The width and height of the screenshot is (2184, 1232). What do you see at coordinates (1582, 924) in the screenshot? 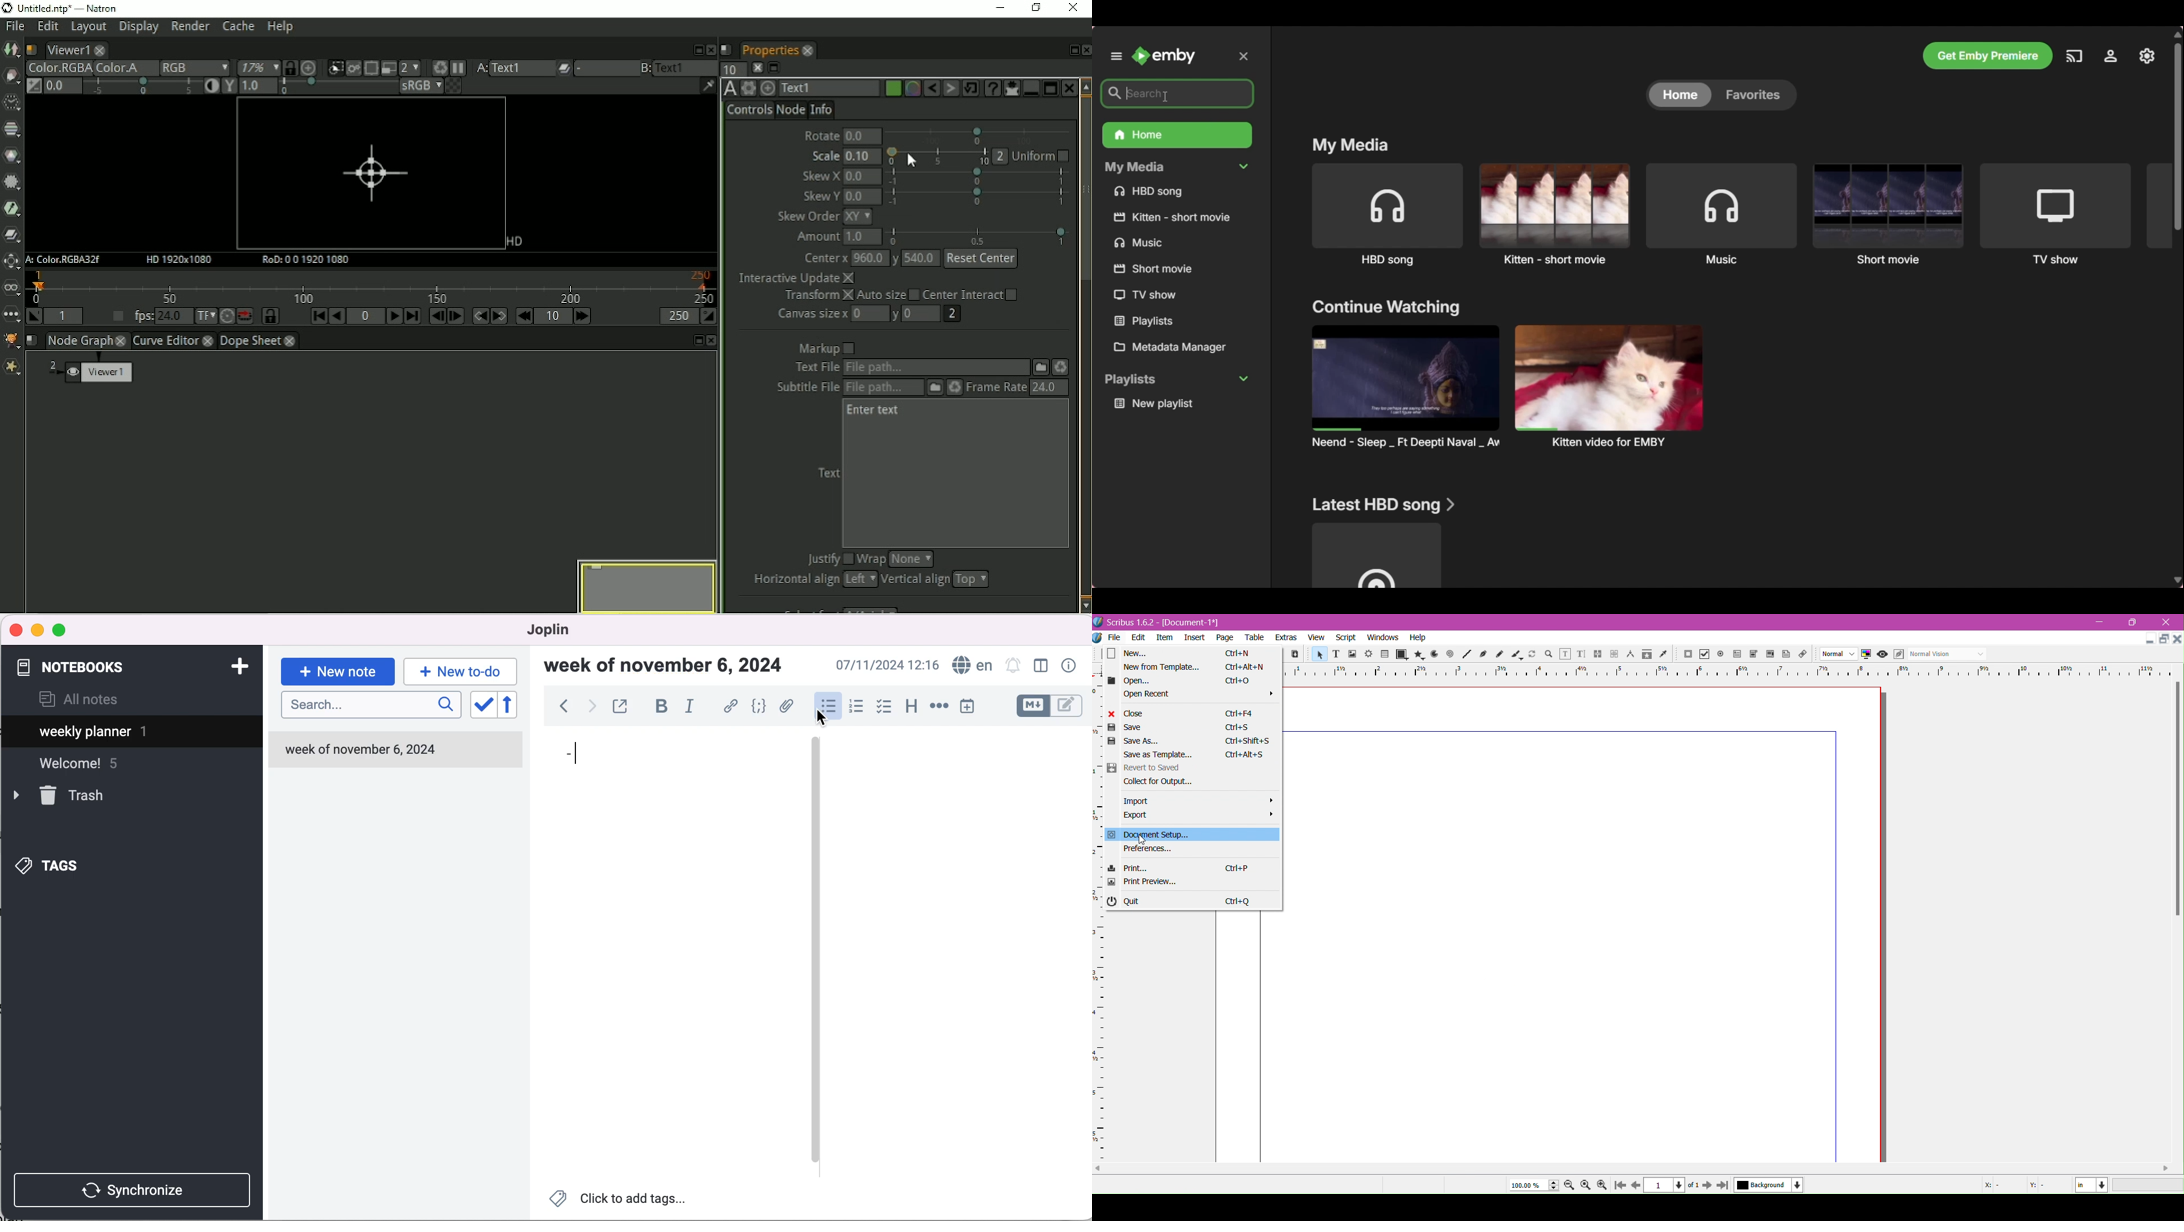
I see `document` at bounding box center [1582, 924].